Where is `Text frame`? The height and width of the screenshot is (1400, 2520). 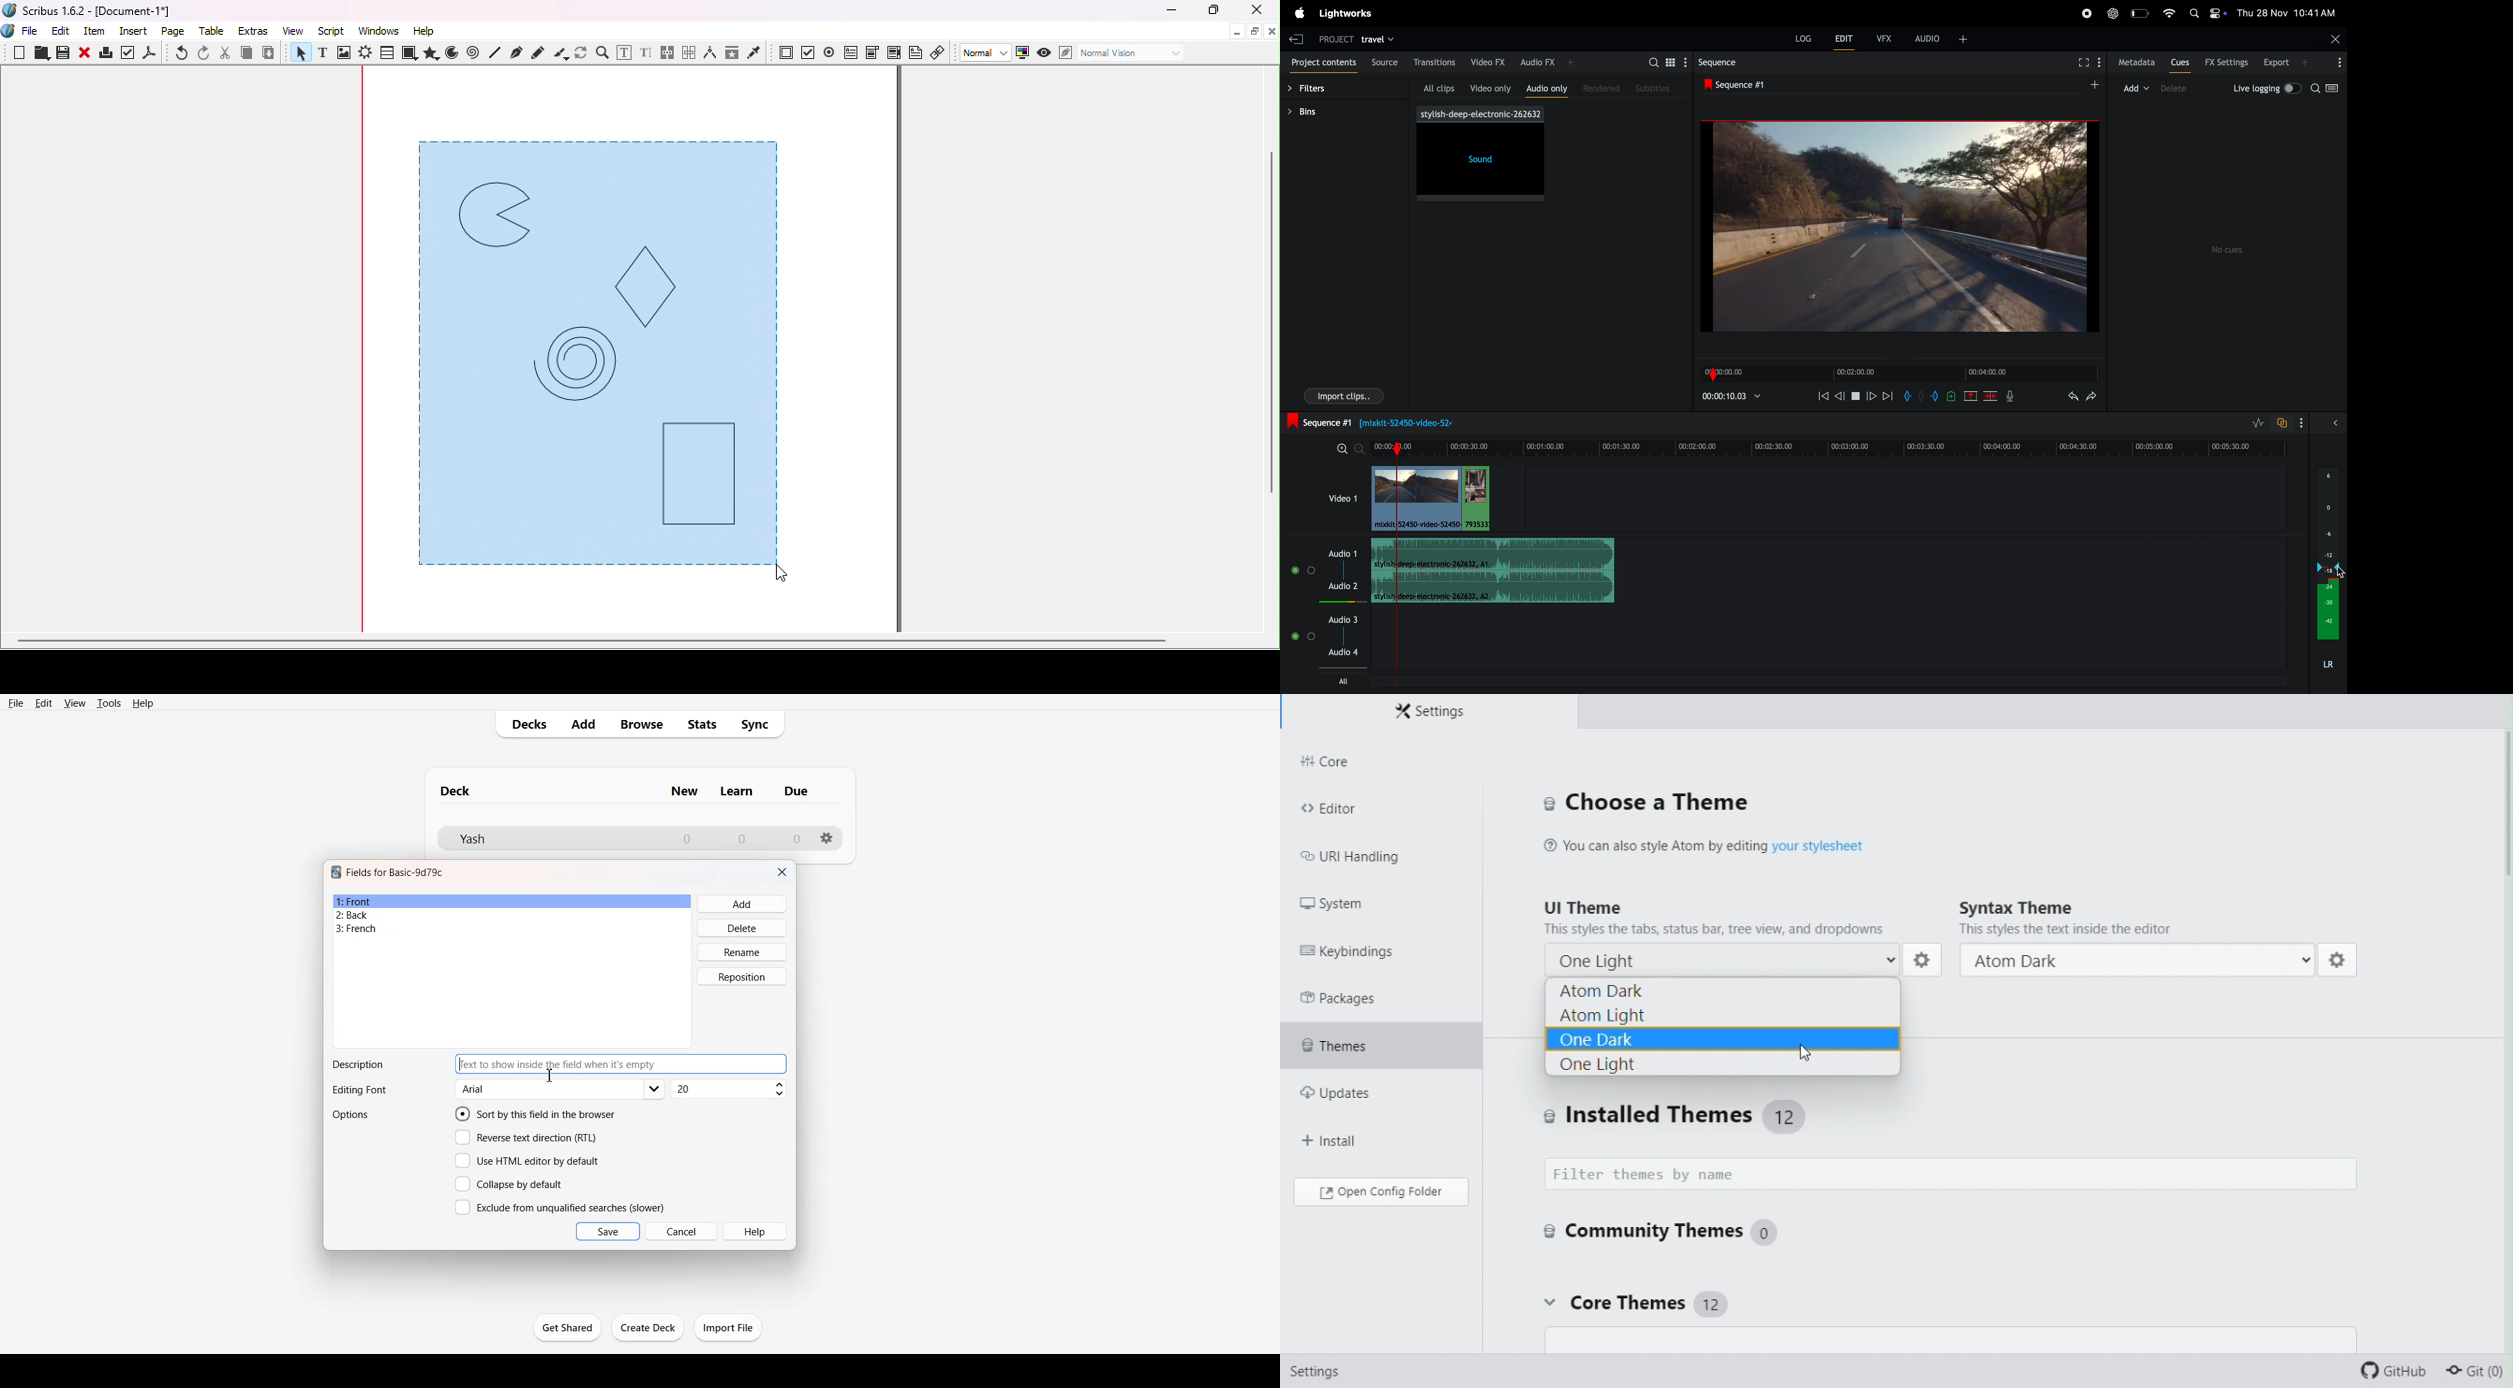 Text frame is located at coordinates (326, 54).